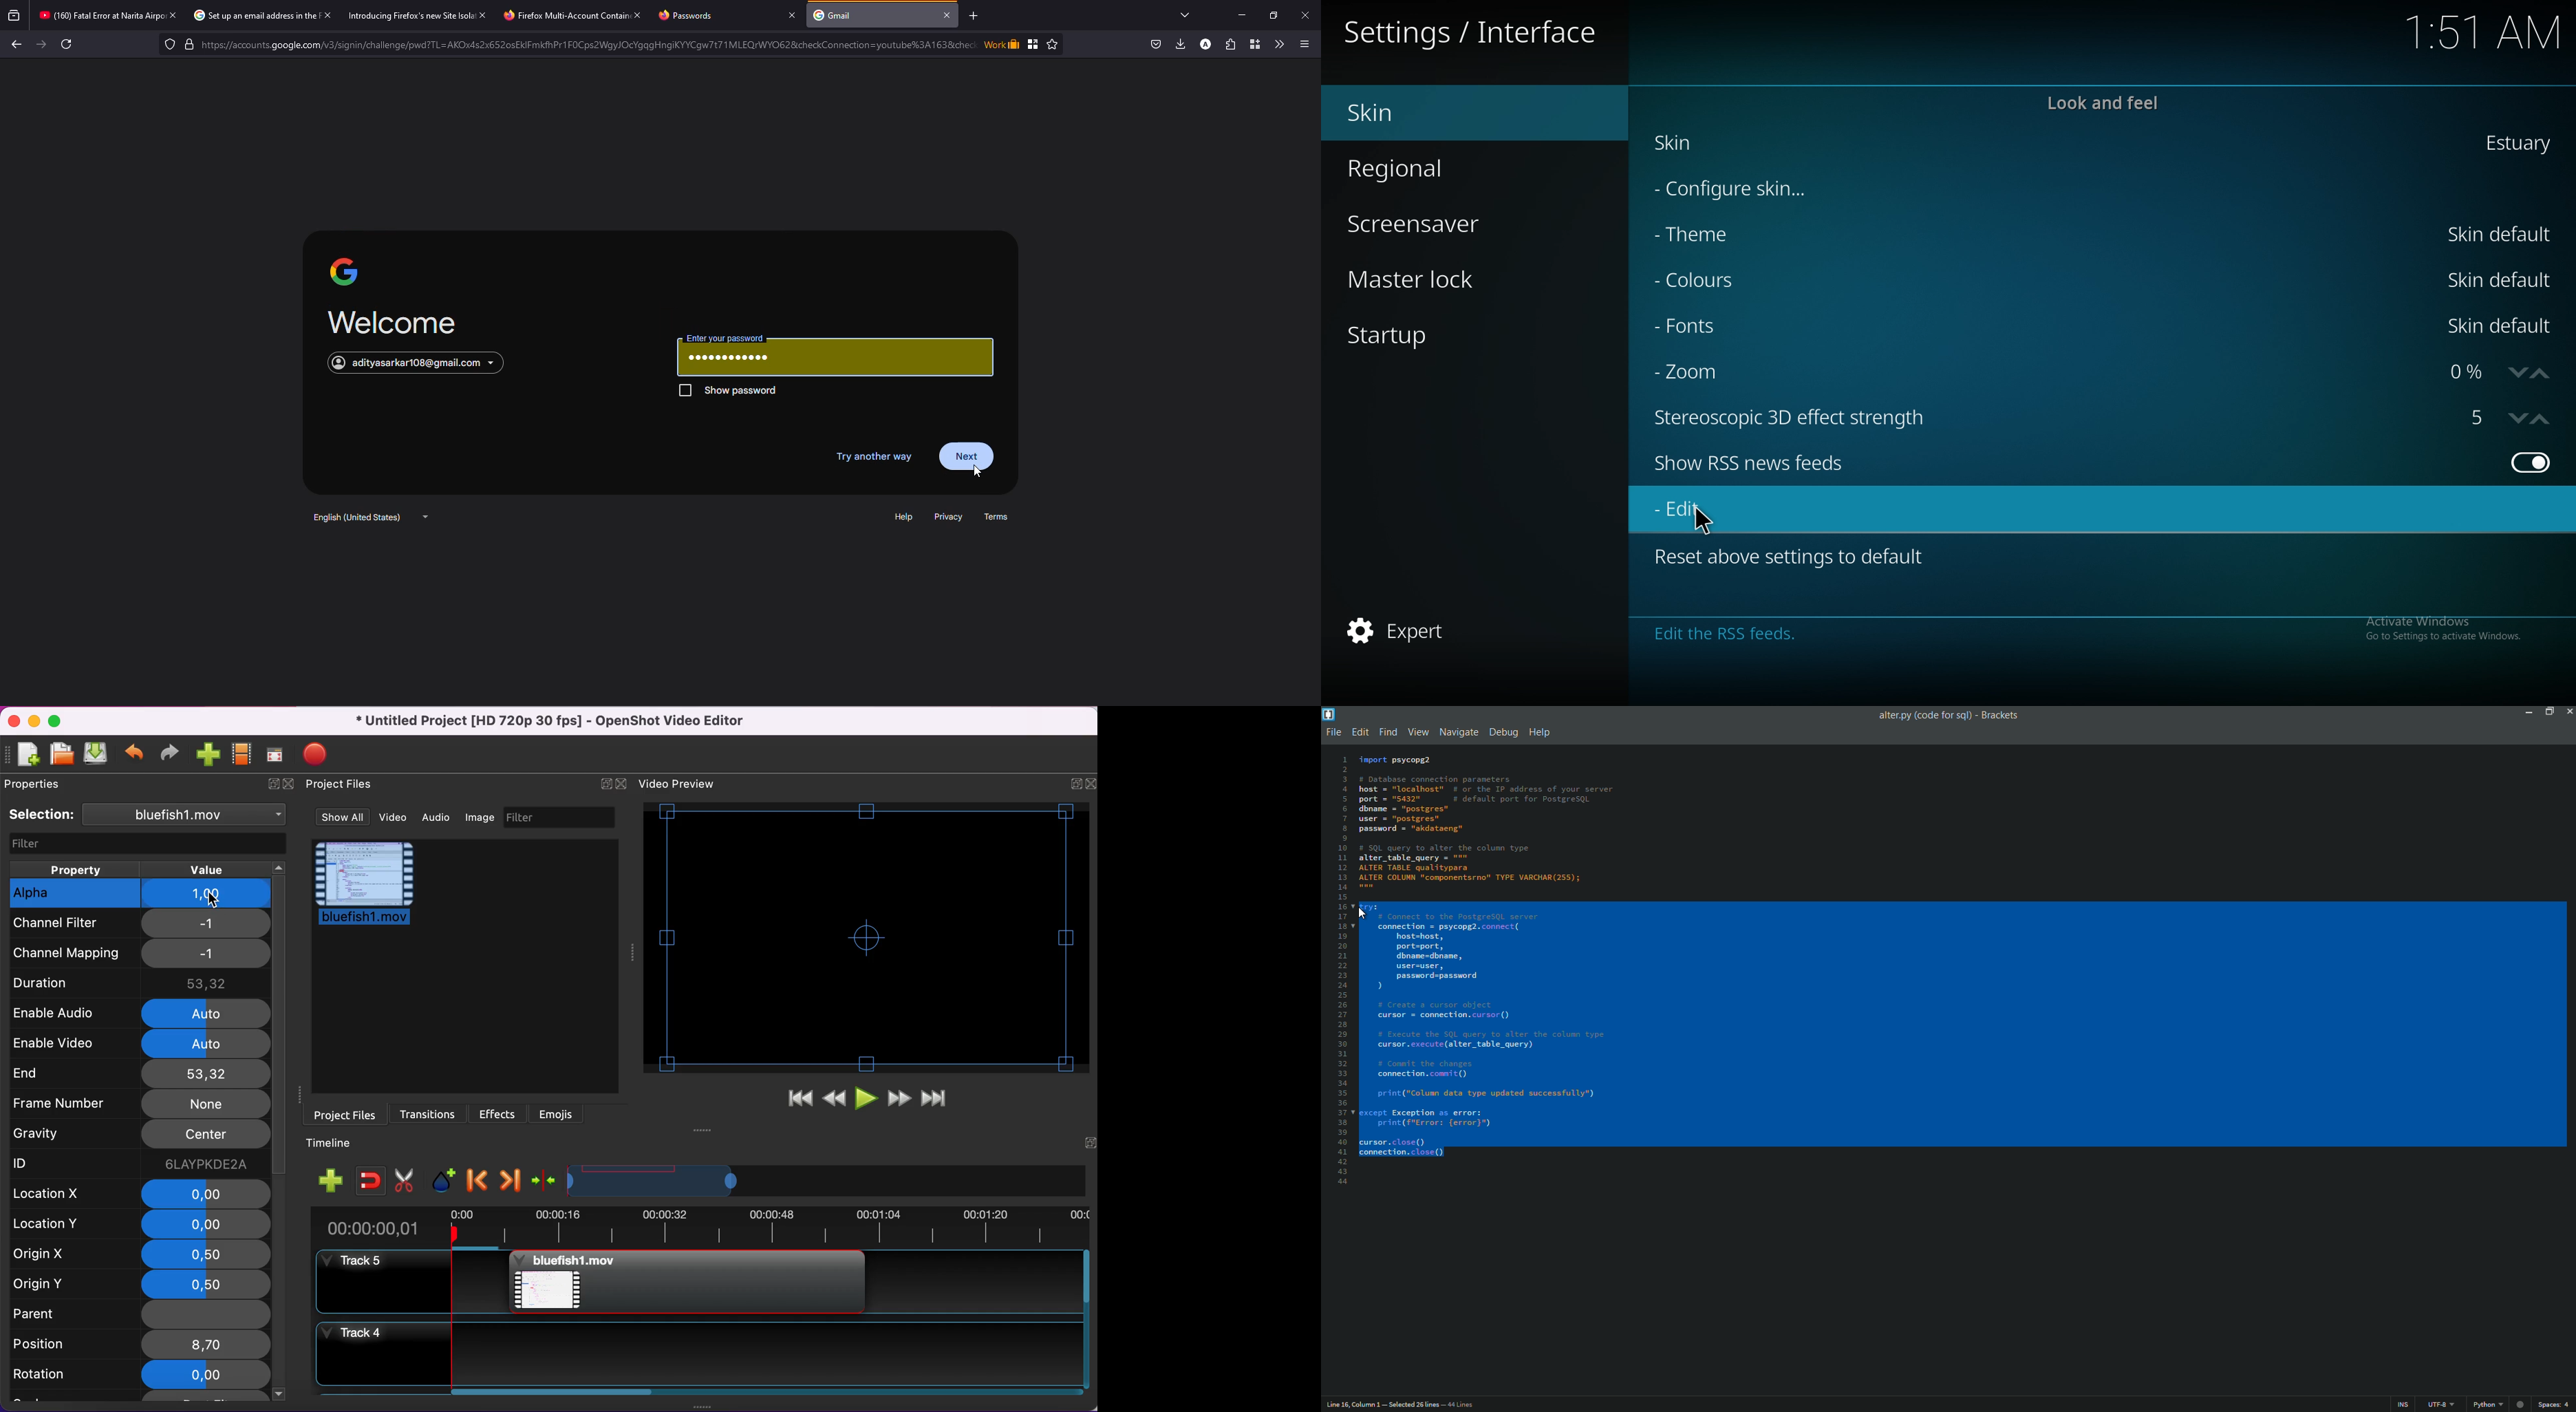 The width and height of the screenshot is (2576, 1428). What do you see at coordinates (2515, 143) in the screenshot?
I see `skin` at bounding box center [2515, 143].